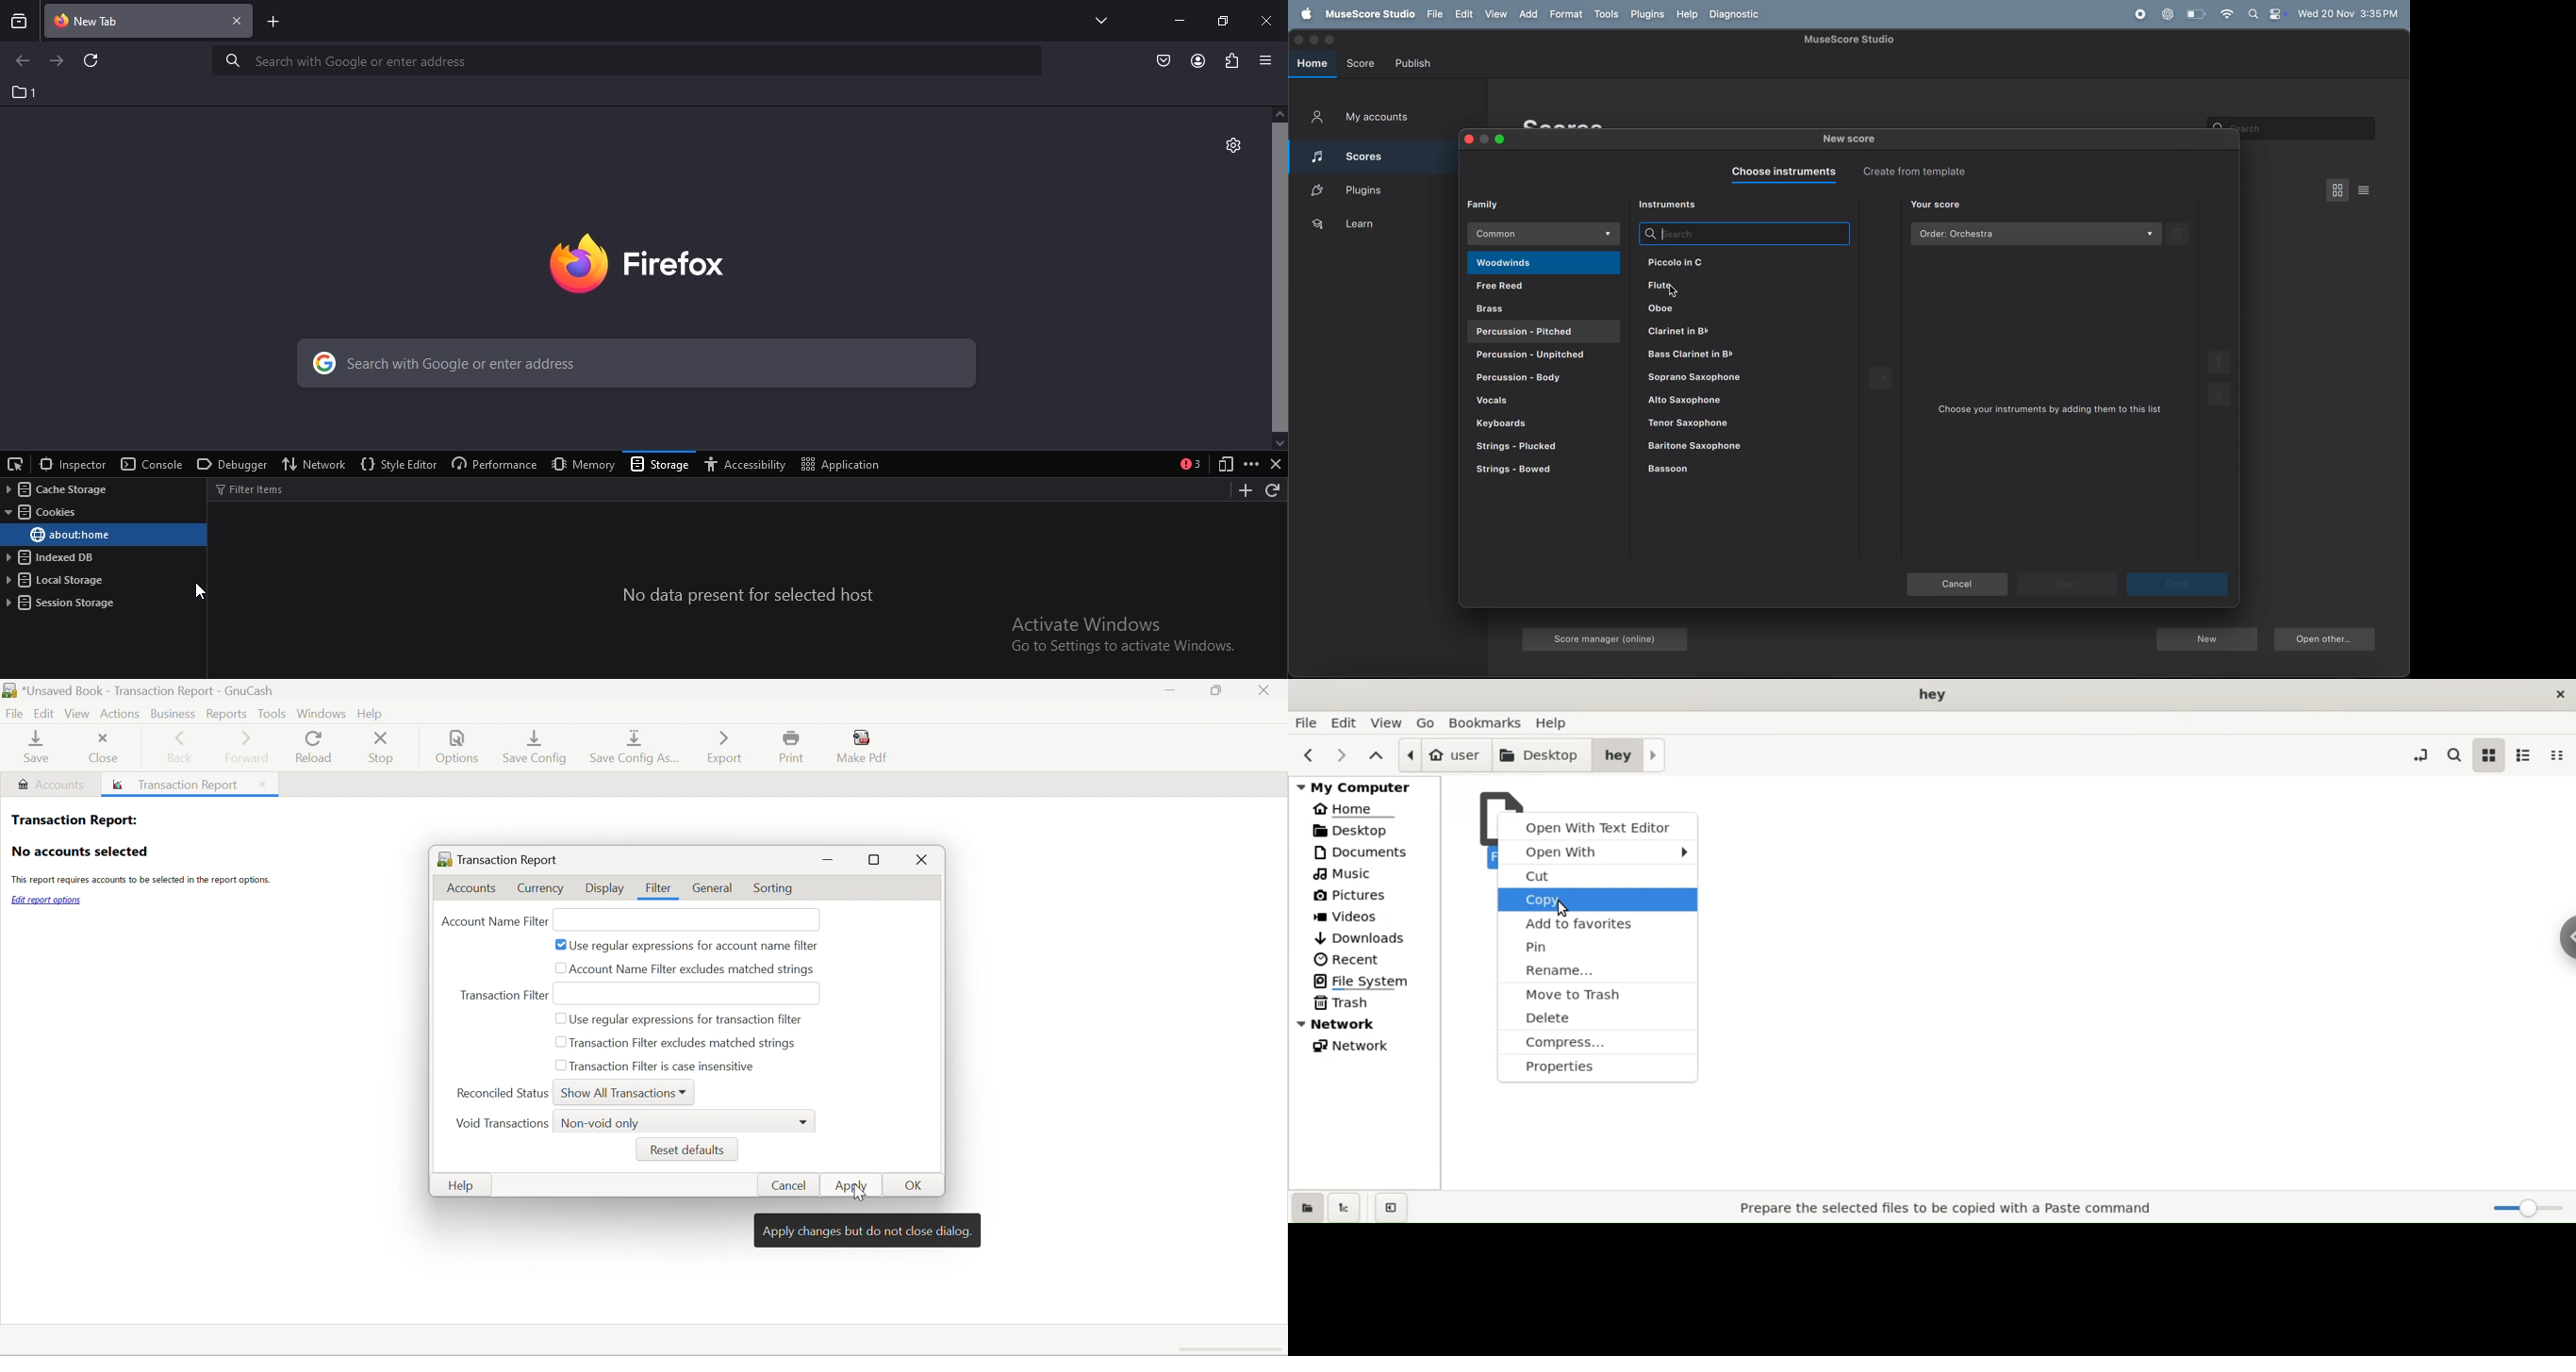 Image resolution: width=2576 pixels, height=1372 pixels. Describe the element at coordinates (271, 712) in the screenshot. I see `Tools` at that location.